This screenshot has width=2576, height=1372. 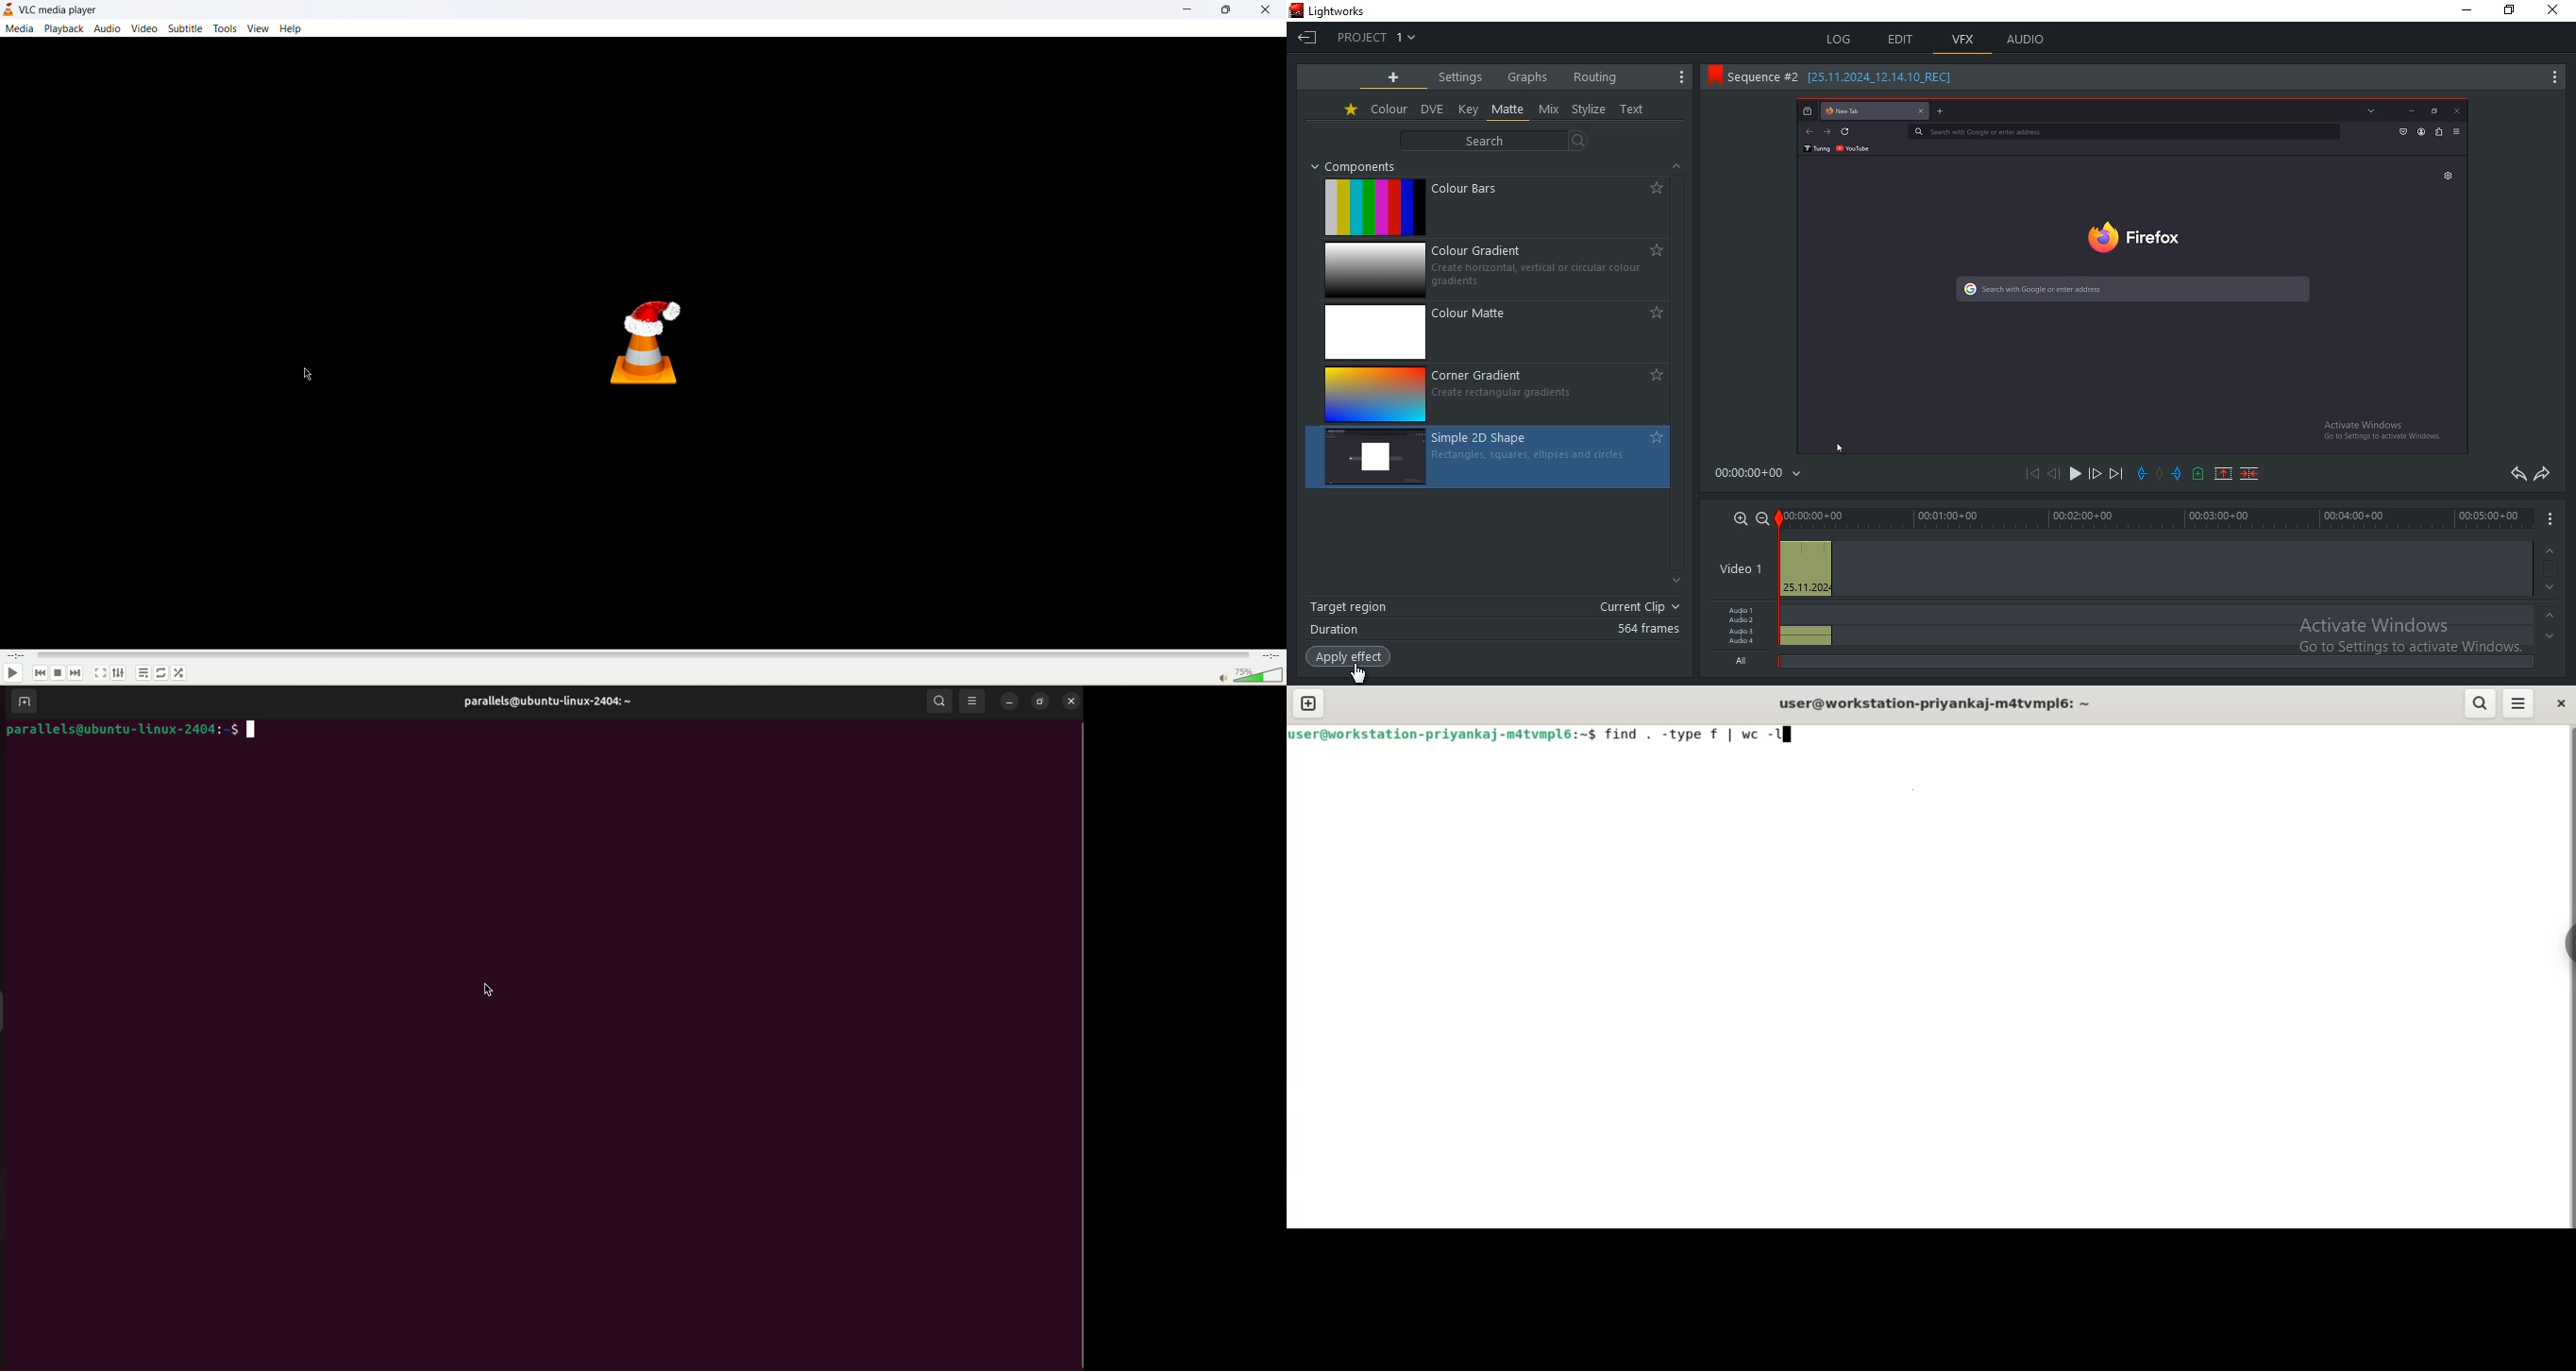 What do you see at coordinates (2221, 472) in the screenshot?
I see `remove a marked section` at bounding box center [2221, 472].